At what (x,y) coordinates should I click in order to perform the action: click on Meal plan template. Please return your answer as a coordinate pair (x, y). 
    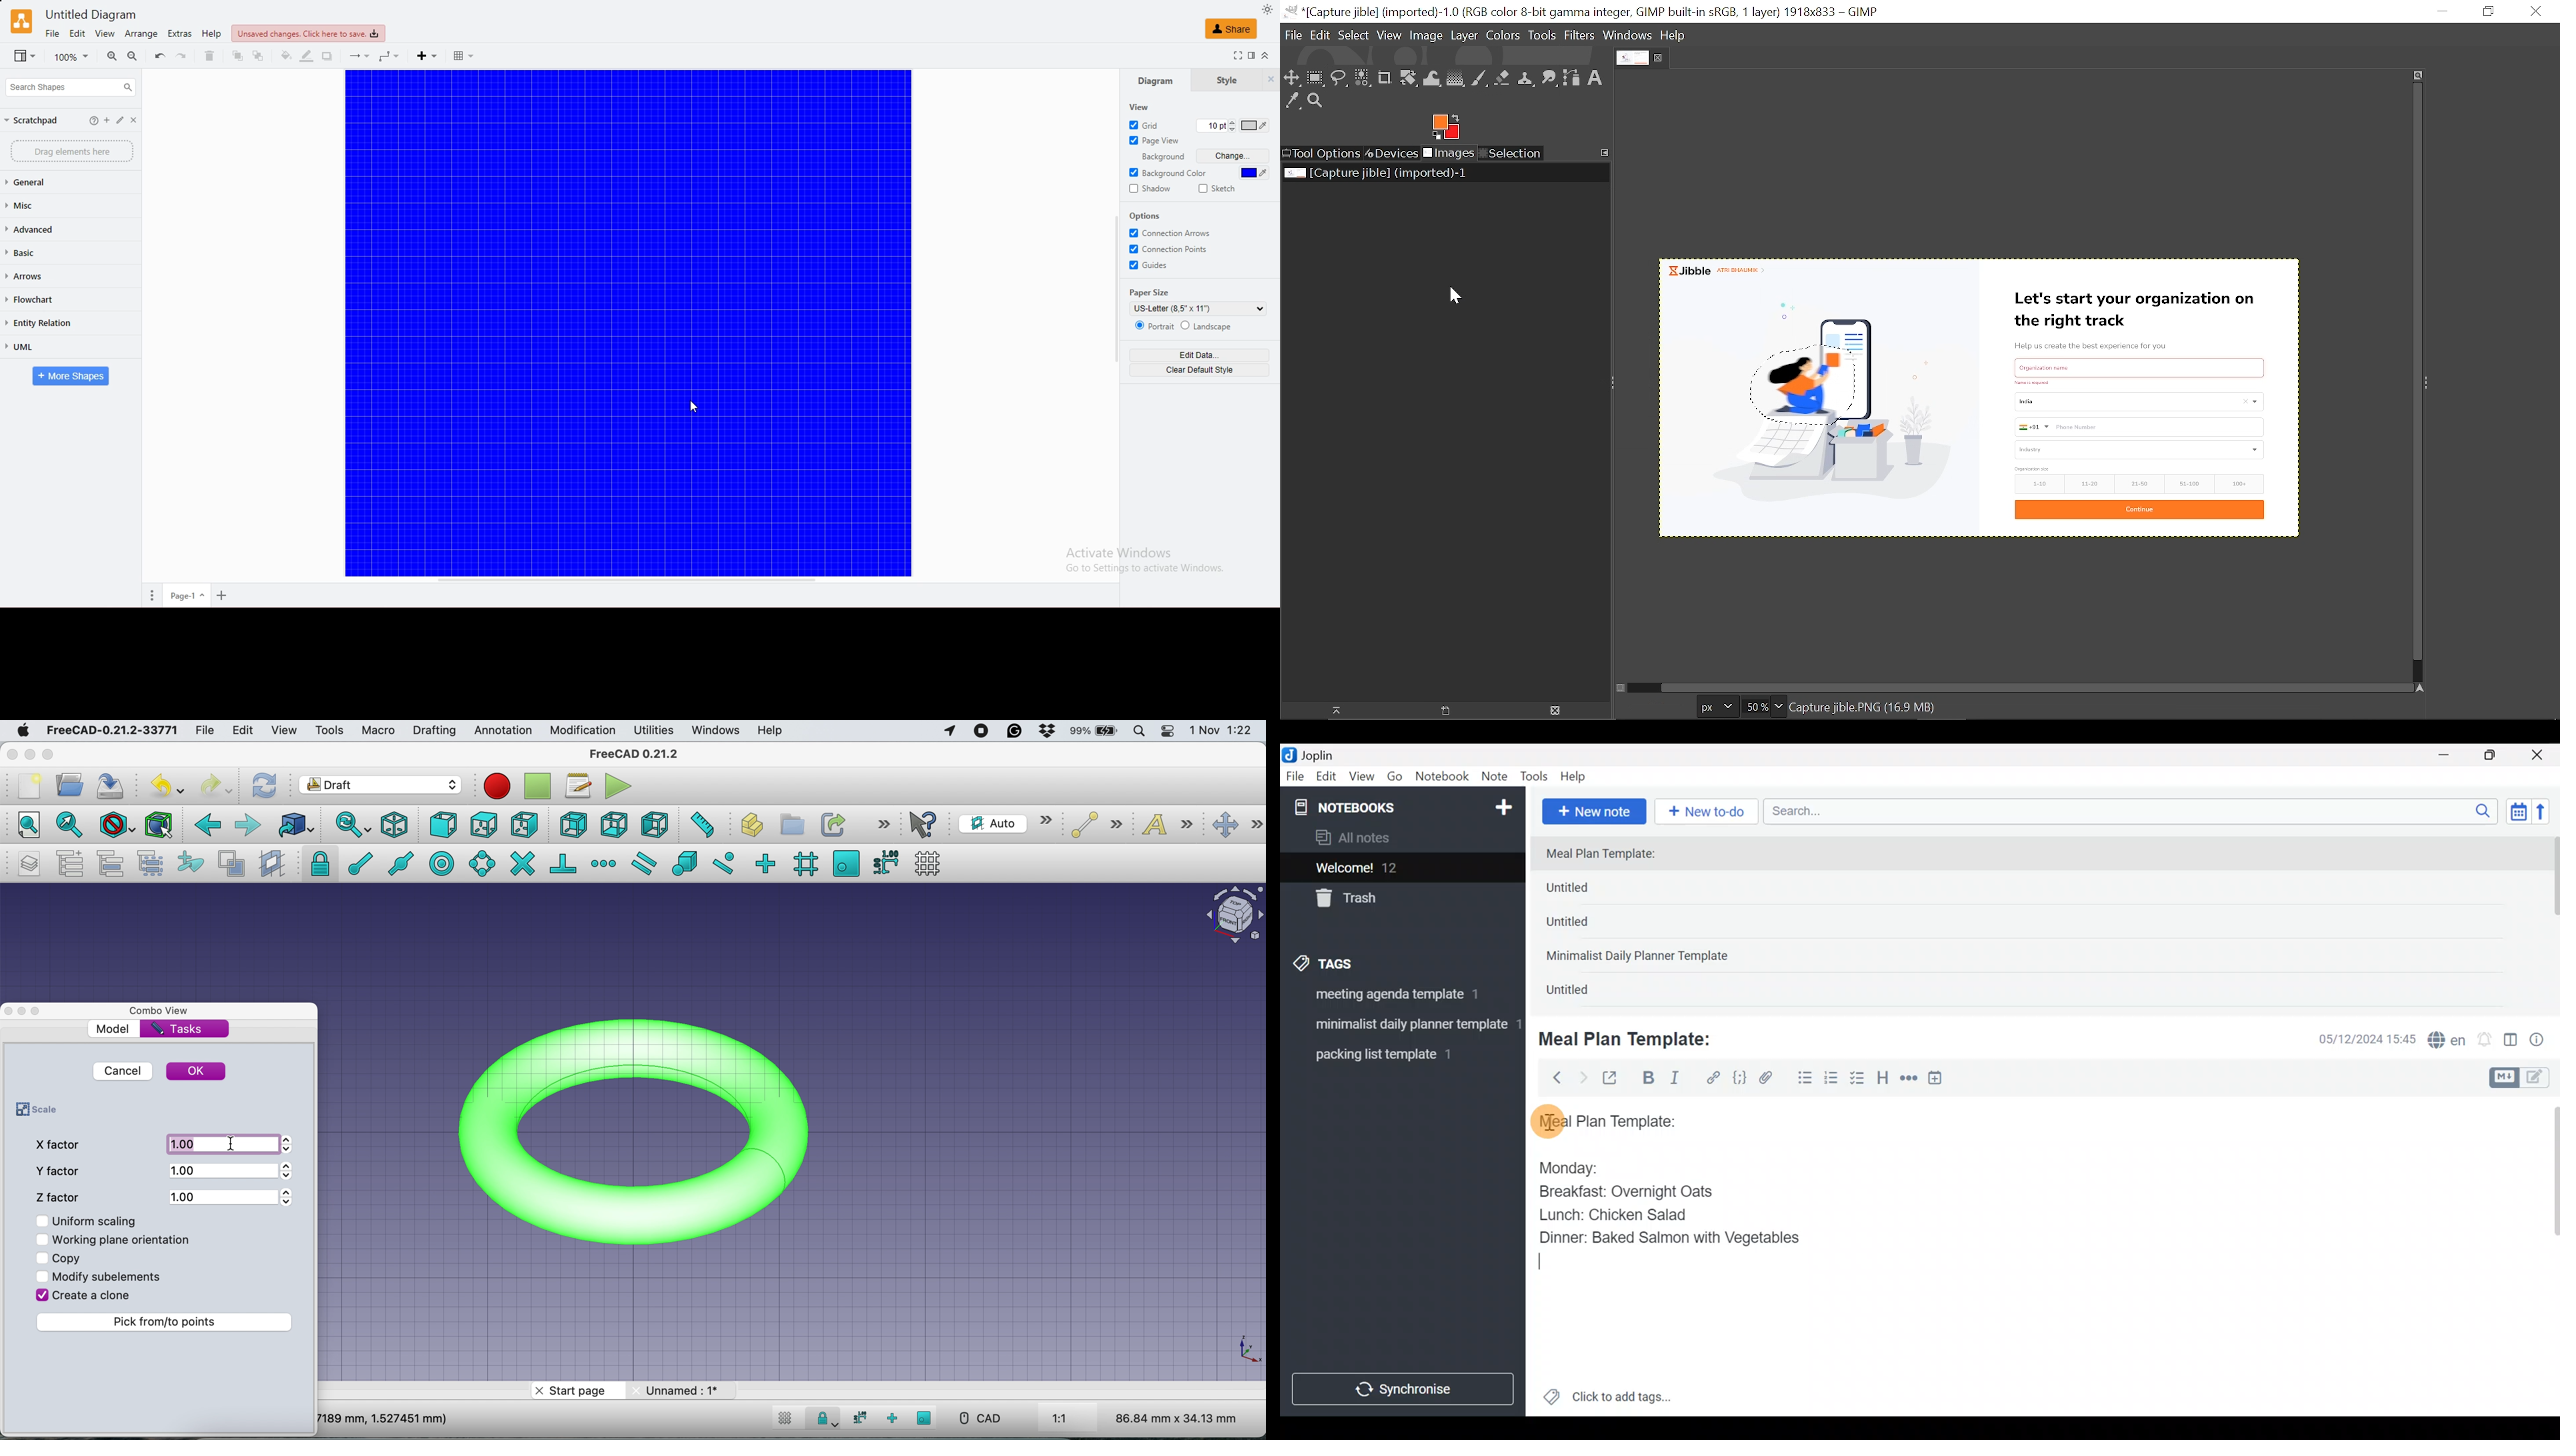
    Looking at the image, I should click on (1603, 1119).